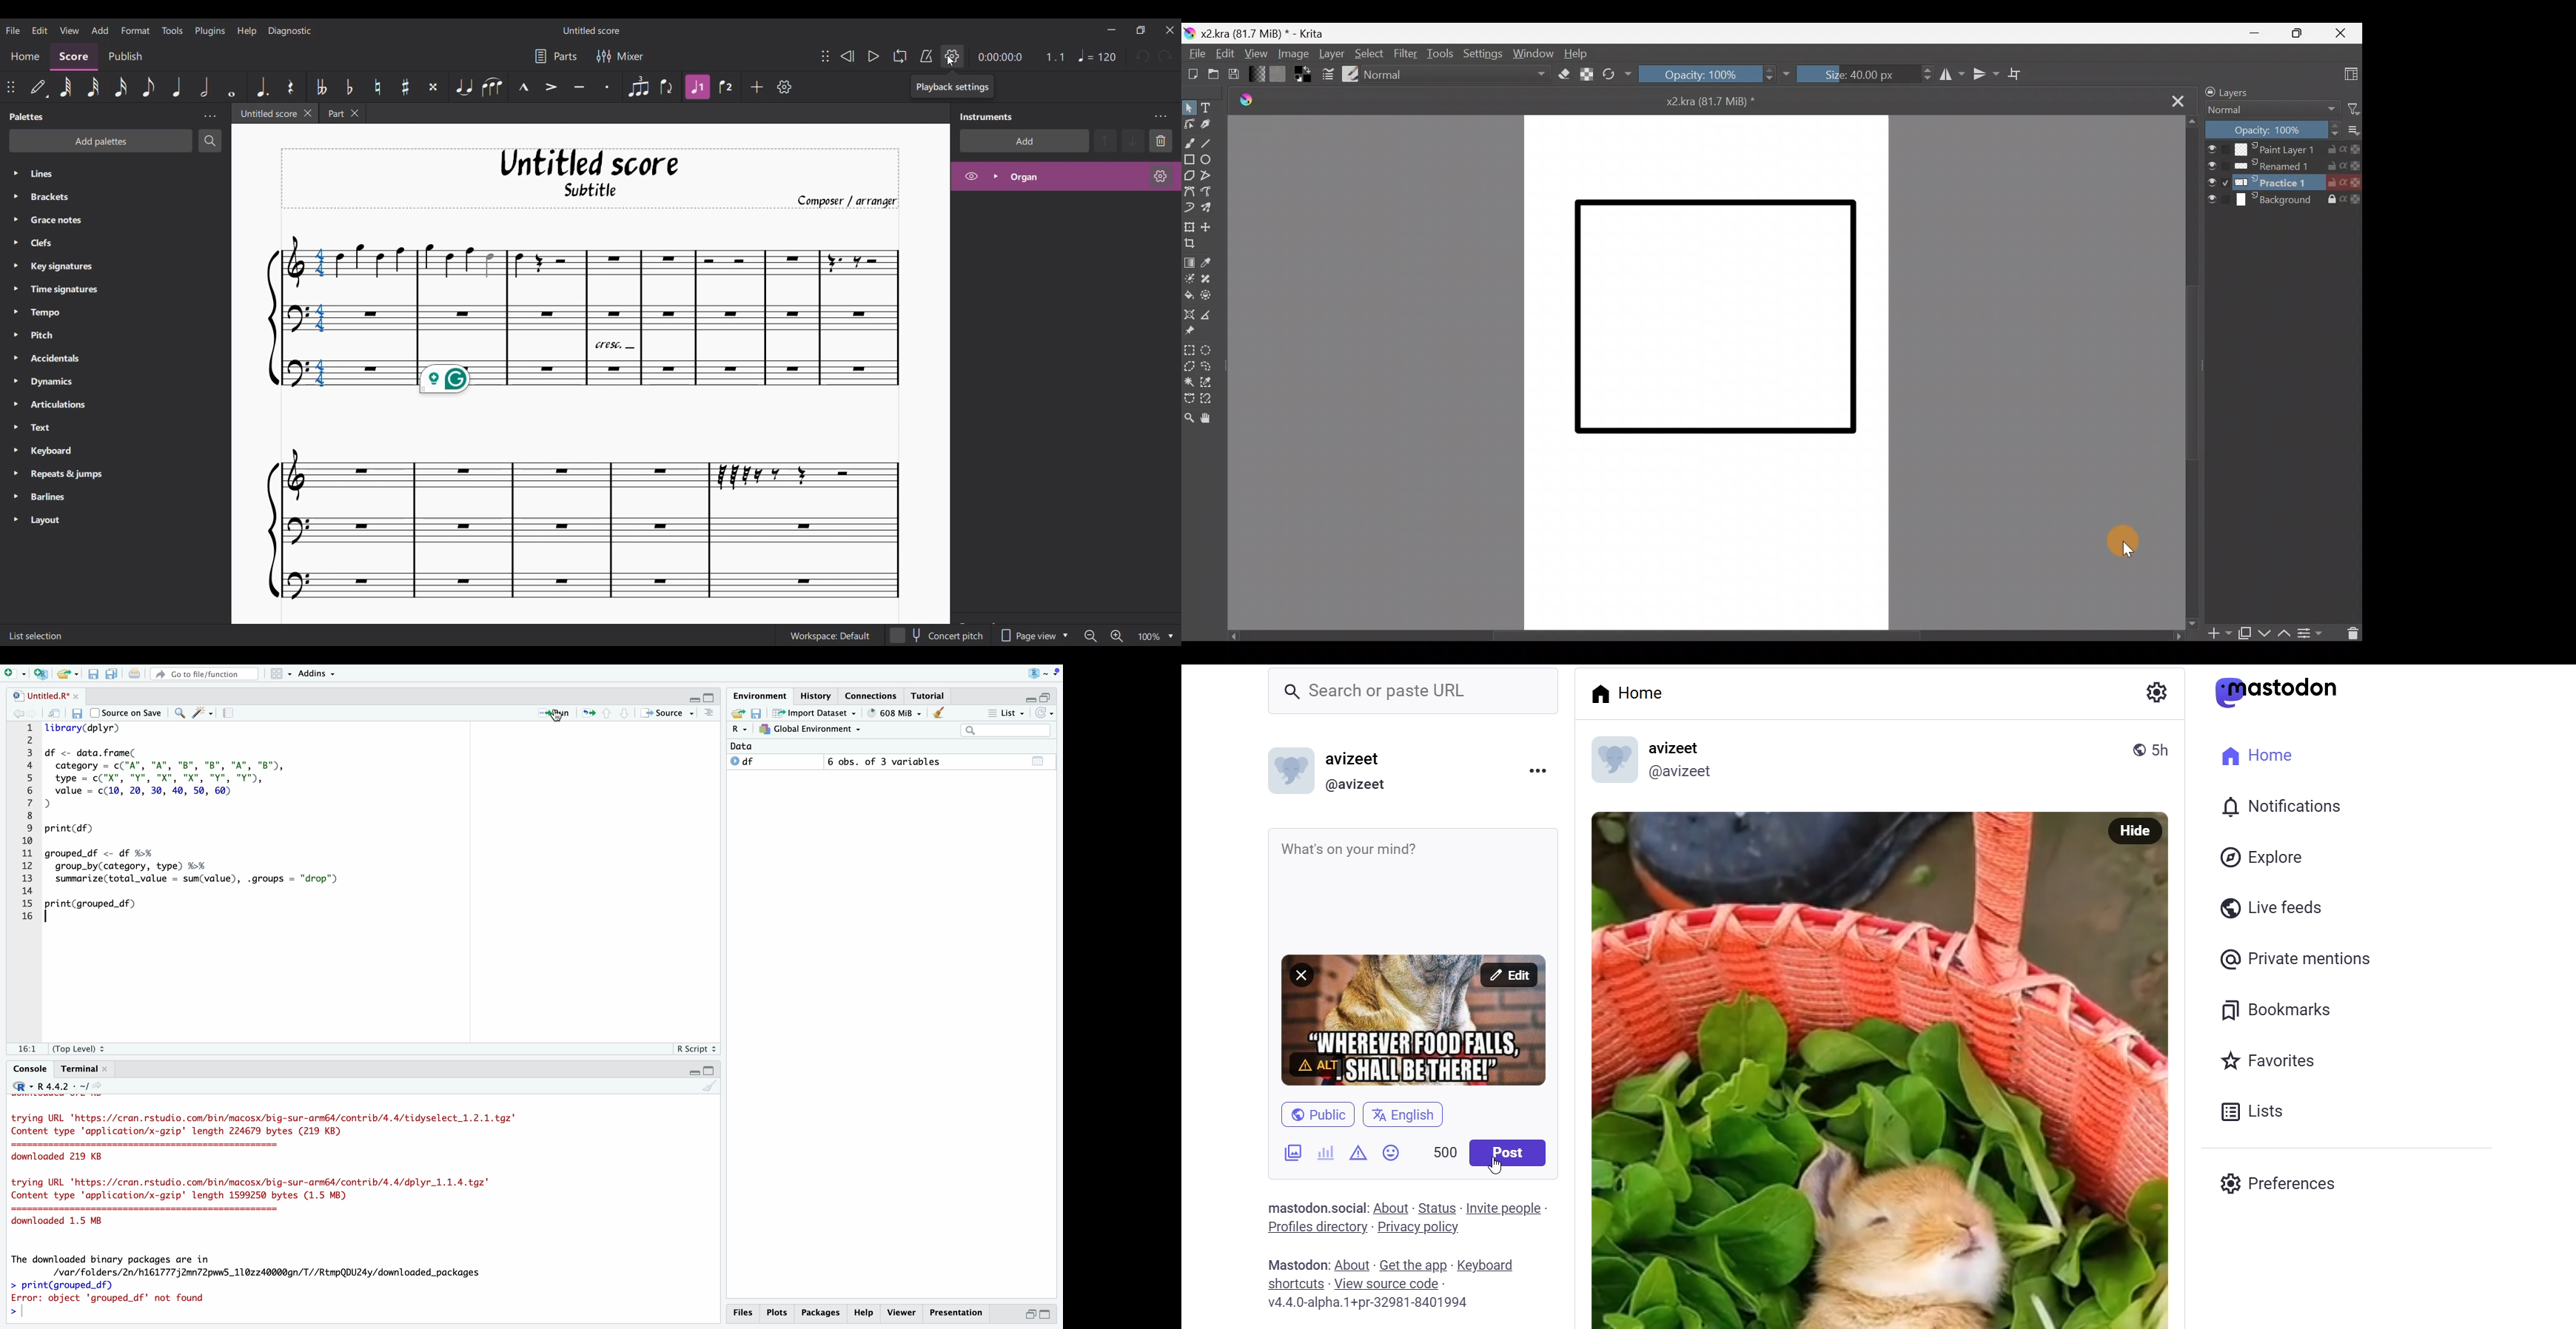 This screenshot has width=2576, height=1344. Describe the element at coordinates (711, 1071) in the screenshot. I see `Full Height` at that location.